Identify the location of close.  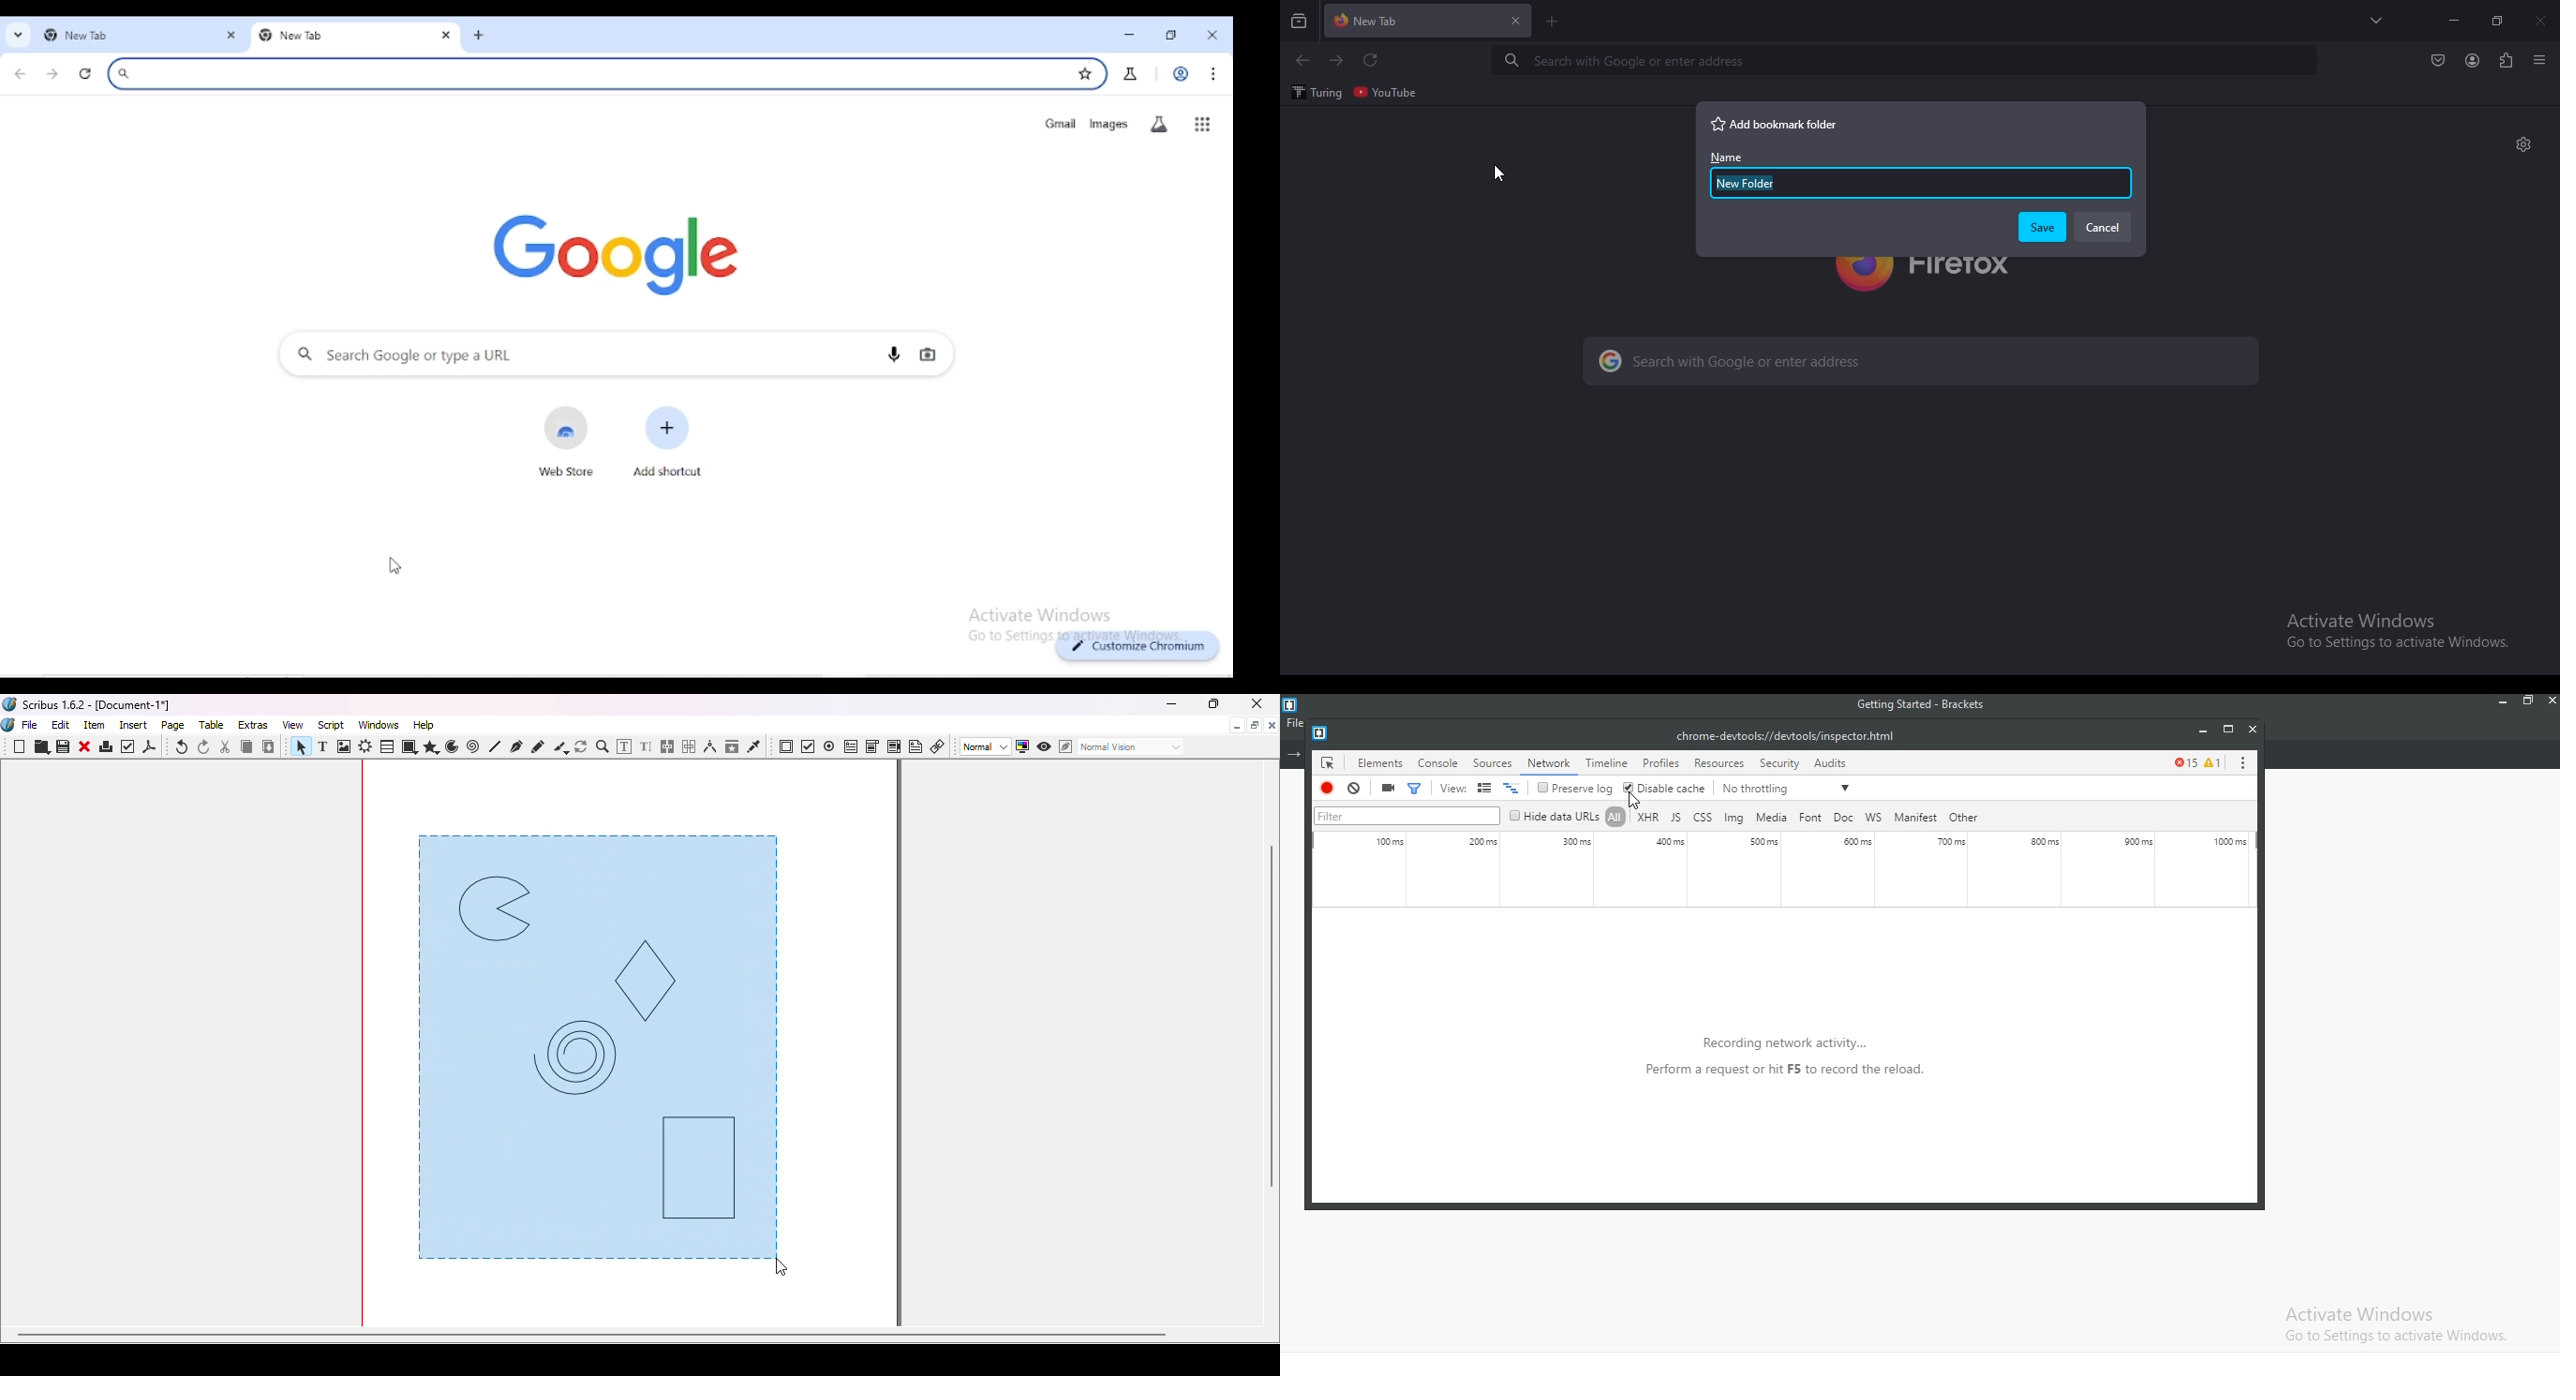
(1214, 35).